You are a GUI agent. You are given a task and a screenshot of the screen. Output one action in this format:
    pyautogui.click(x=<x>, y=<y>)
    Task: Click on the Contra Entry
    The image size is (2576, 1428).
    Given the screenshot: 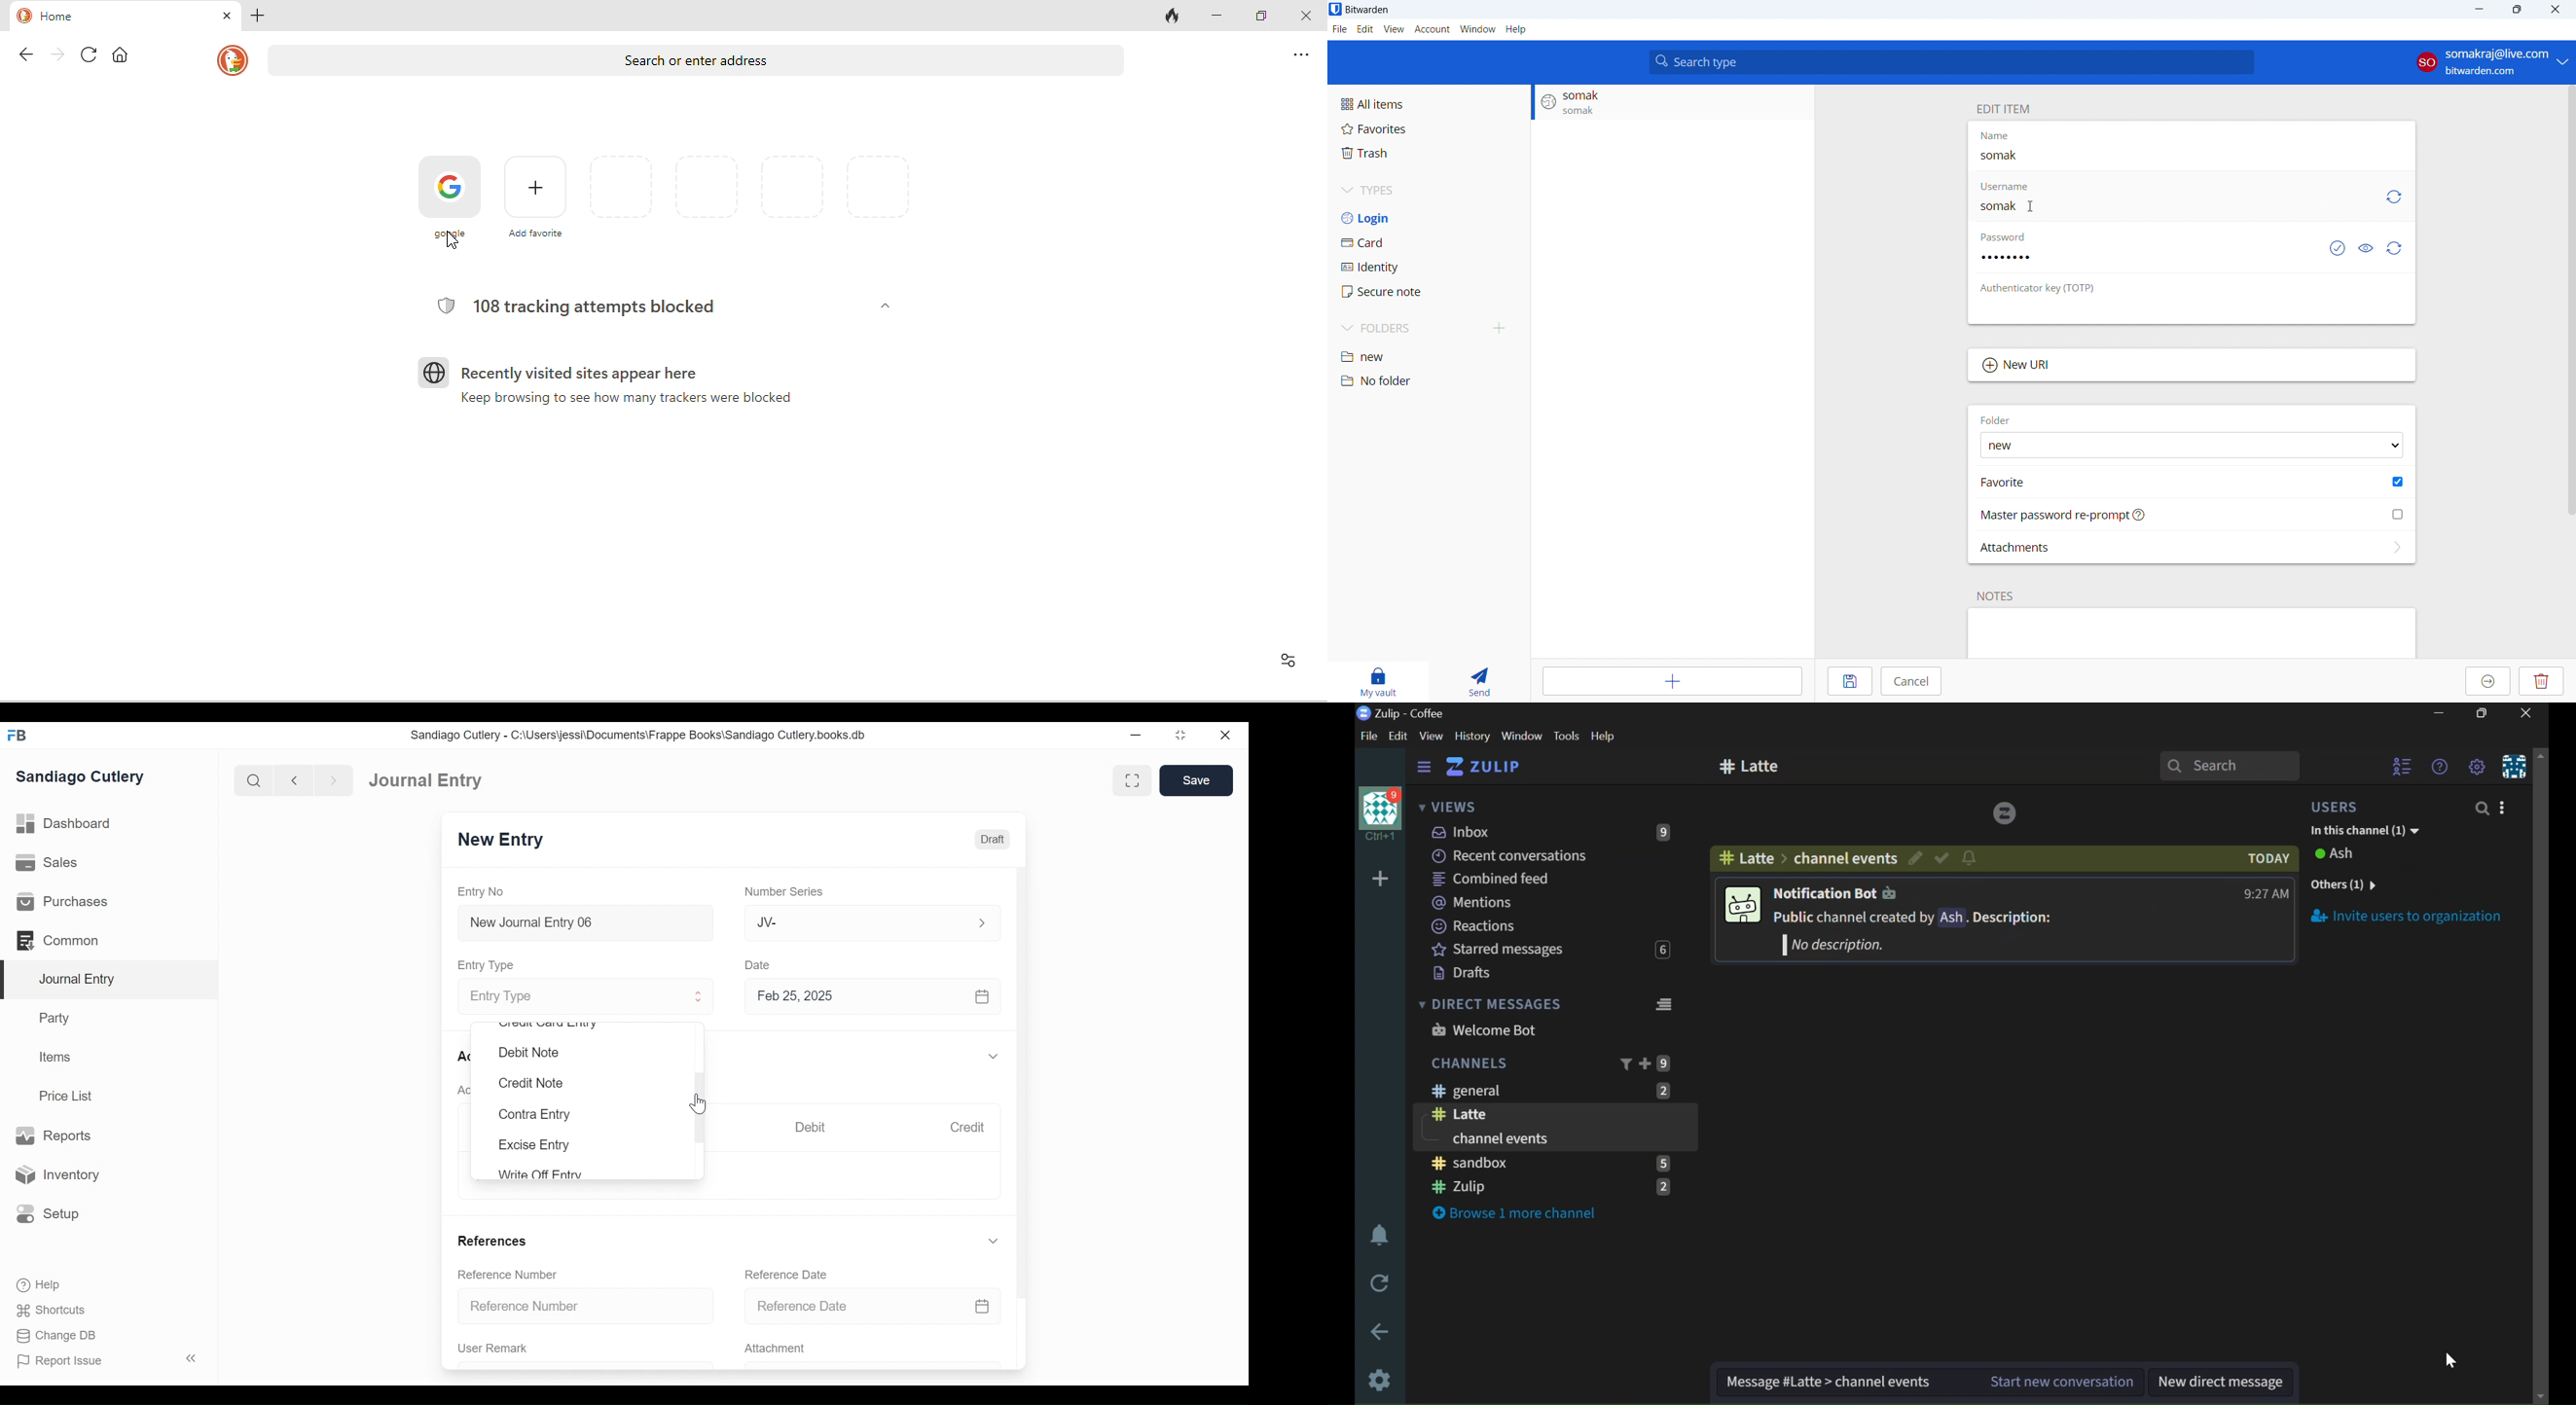 What is the action you would take?
    pyautogui.click(x=533, y=1115)
    